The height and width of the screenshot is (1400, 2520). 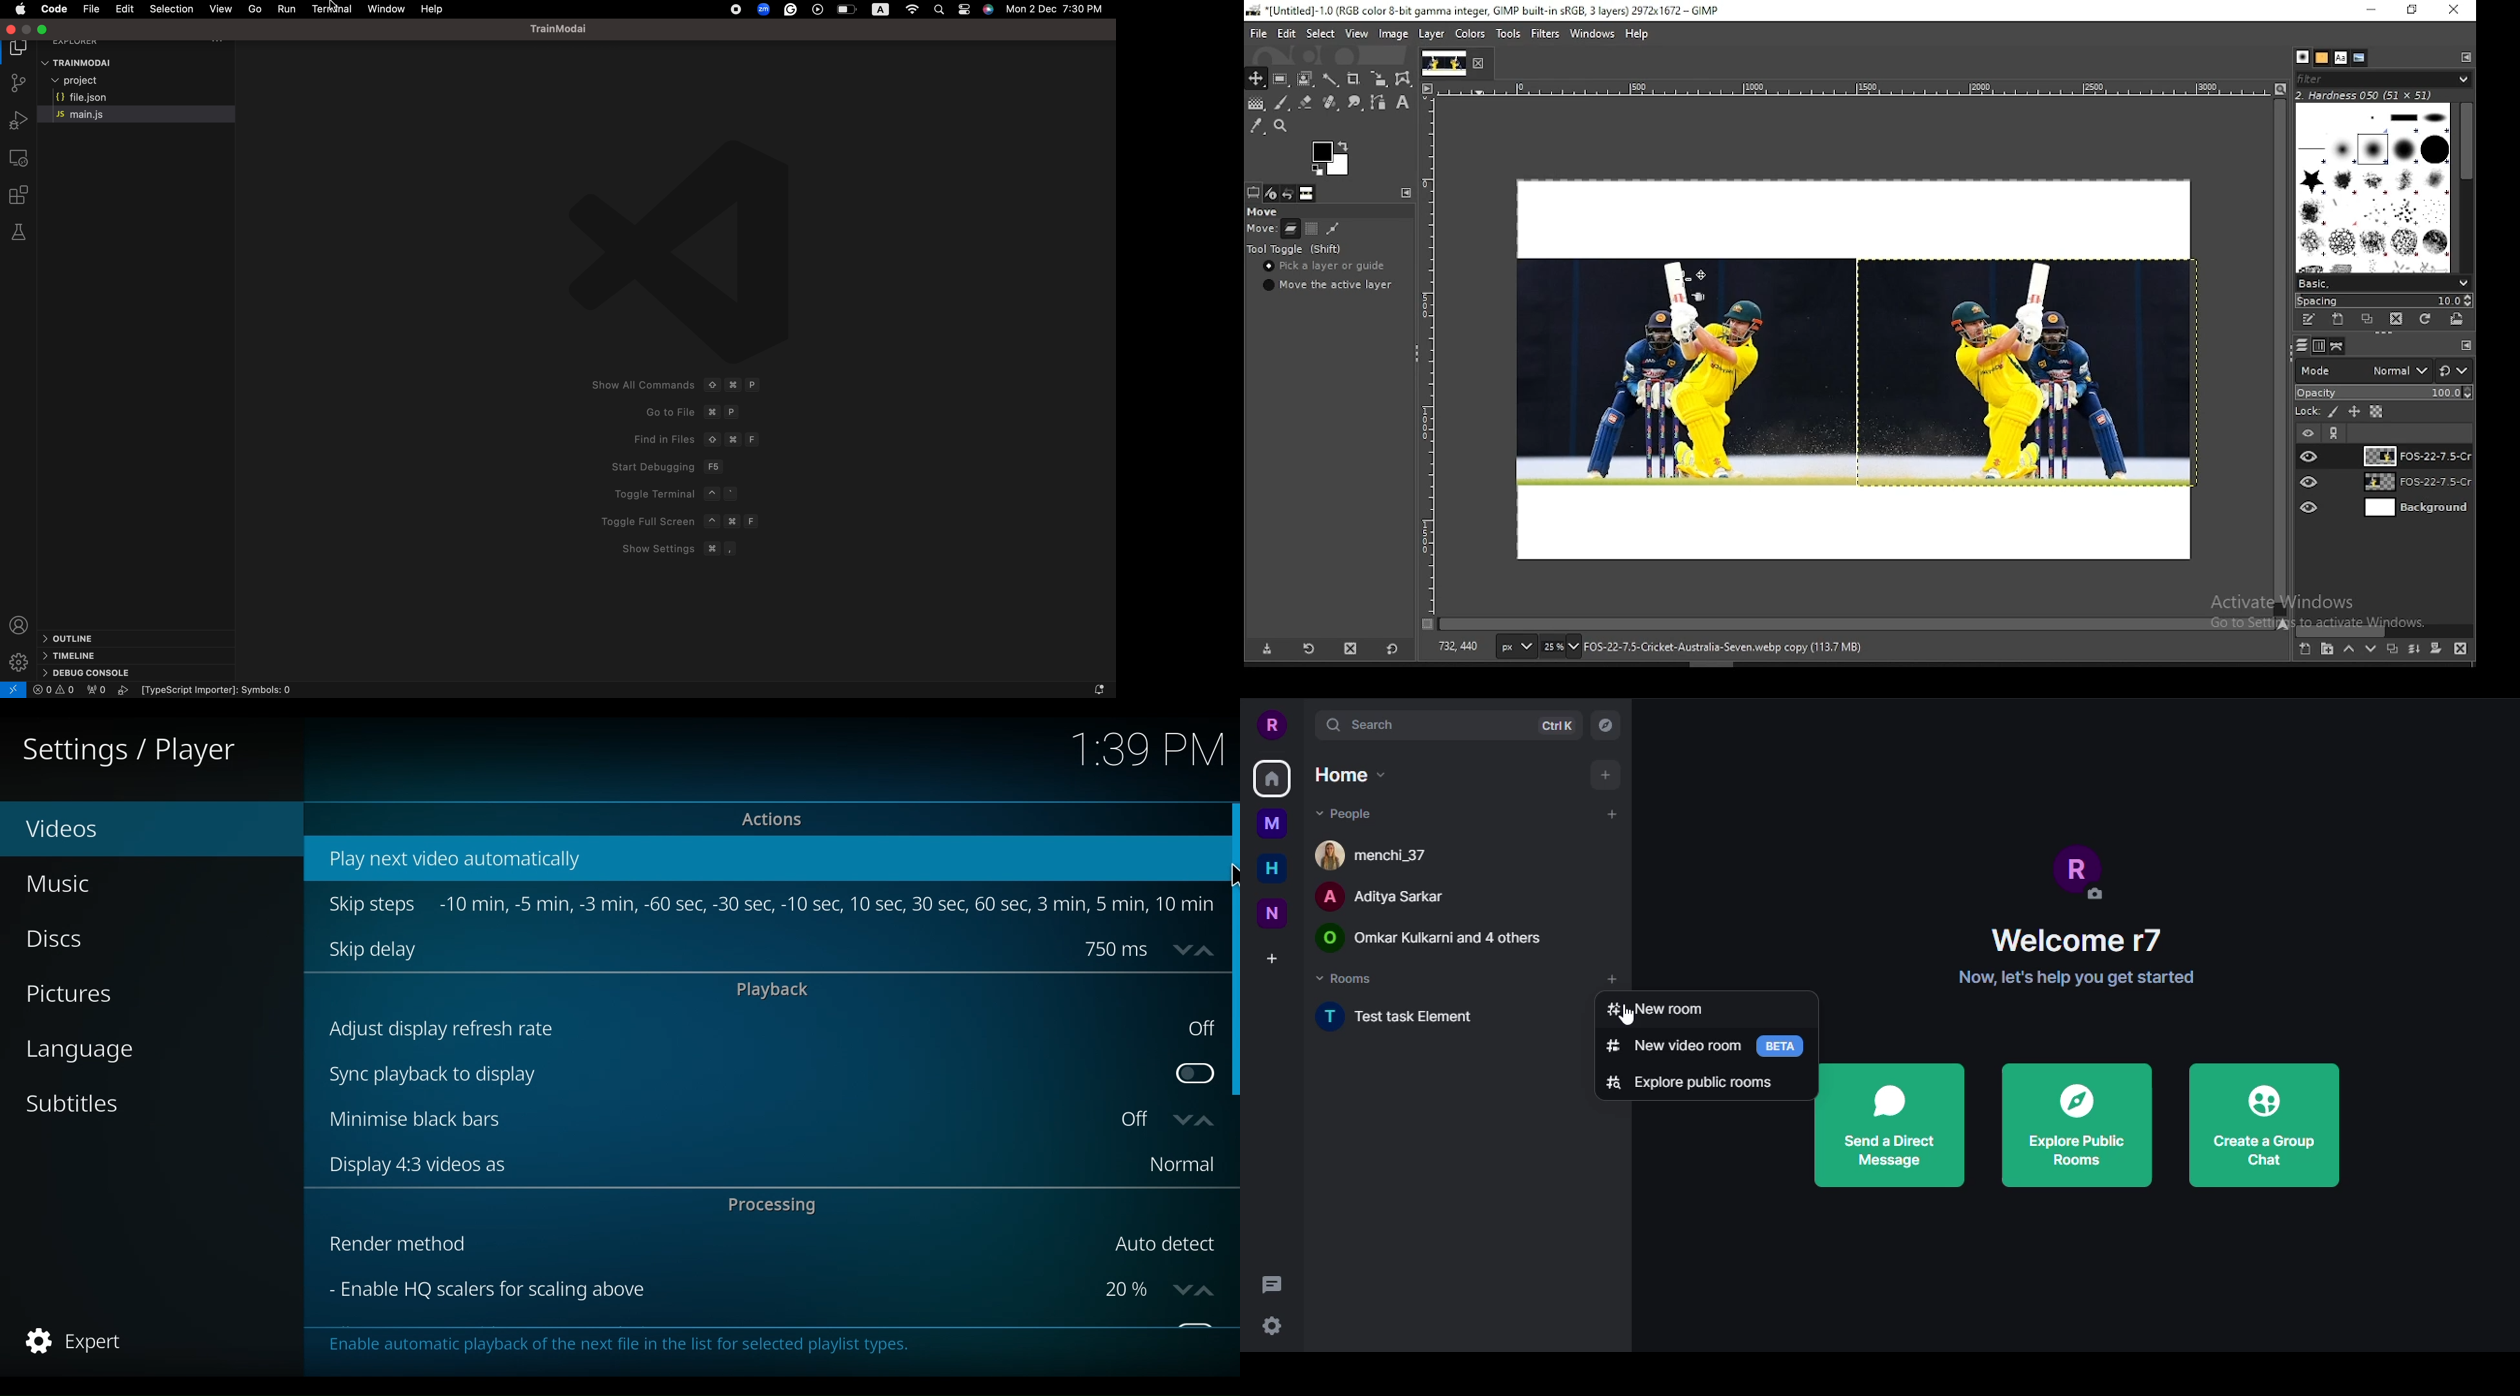 What do you see at coordinates (708, 1291) in the screenshot?
I see `Enable HQ scalers for scaling above` at bounding box center [708, 1291].